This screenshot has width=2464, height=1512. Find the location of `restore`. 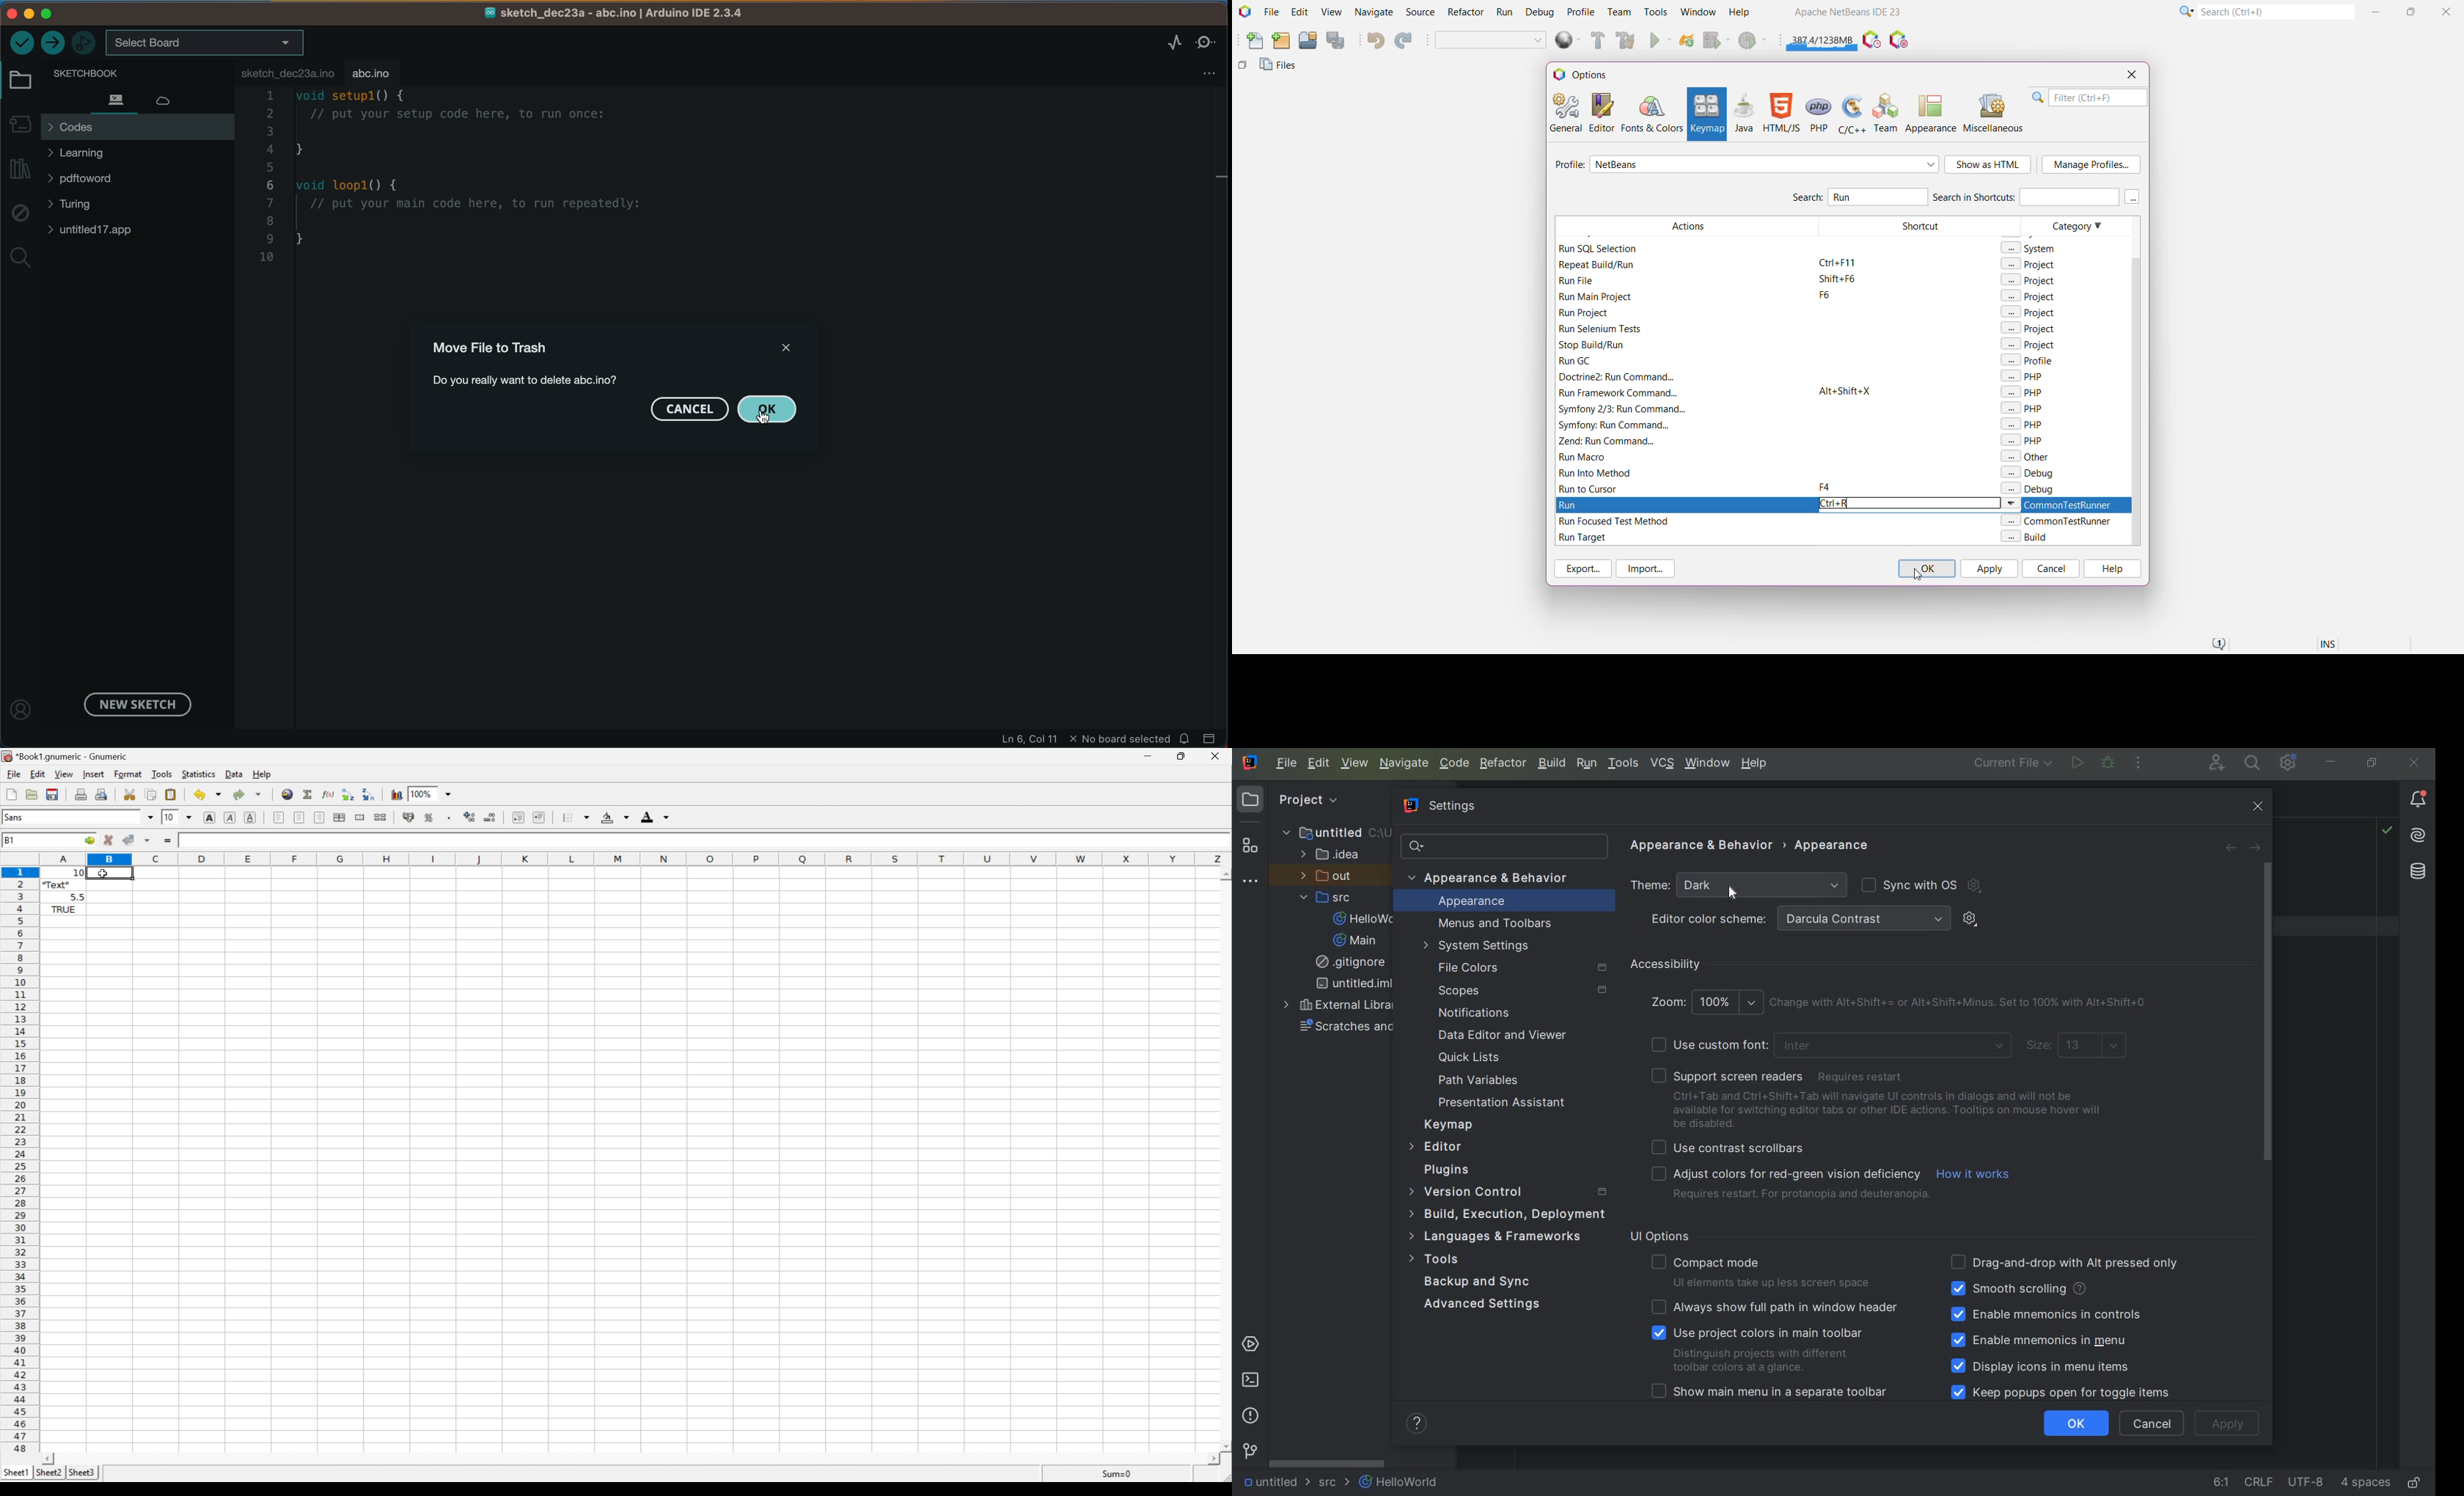

restore is located at coordinates (2373, 764).